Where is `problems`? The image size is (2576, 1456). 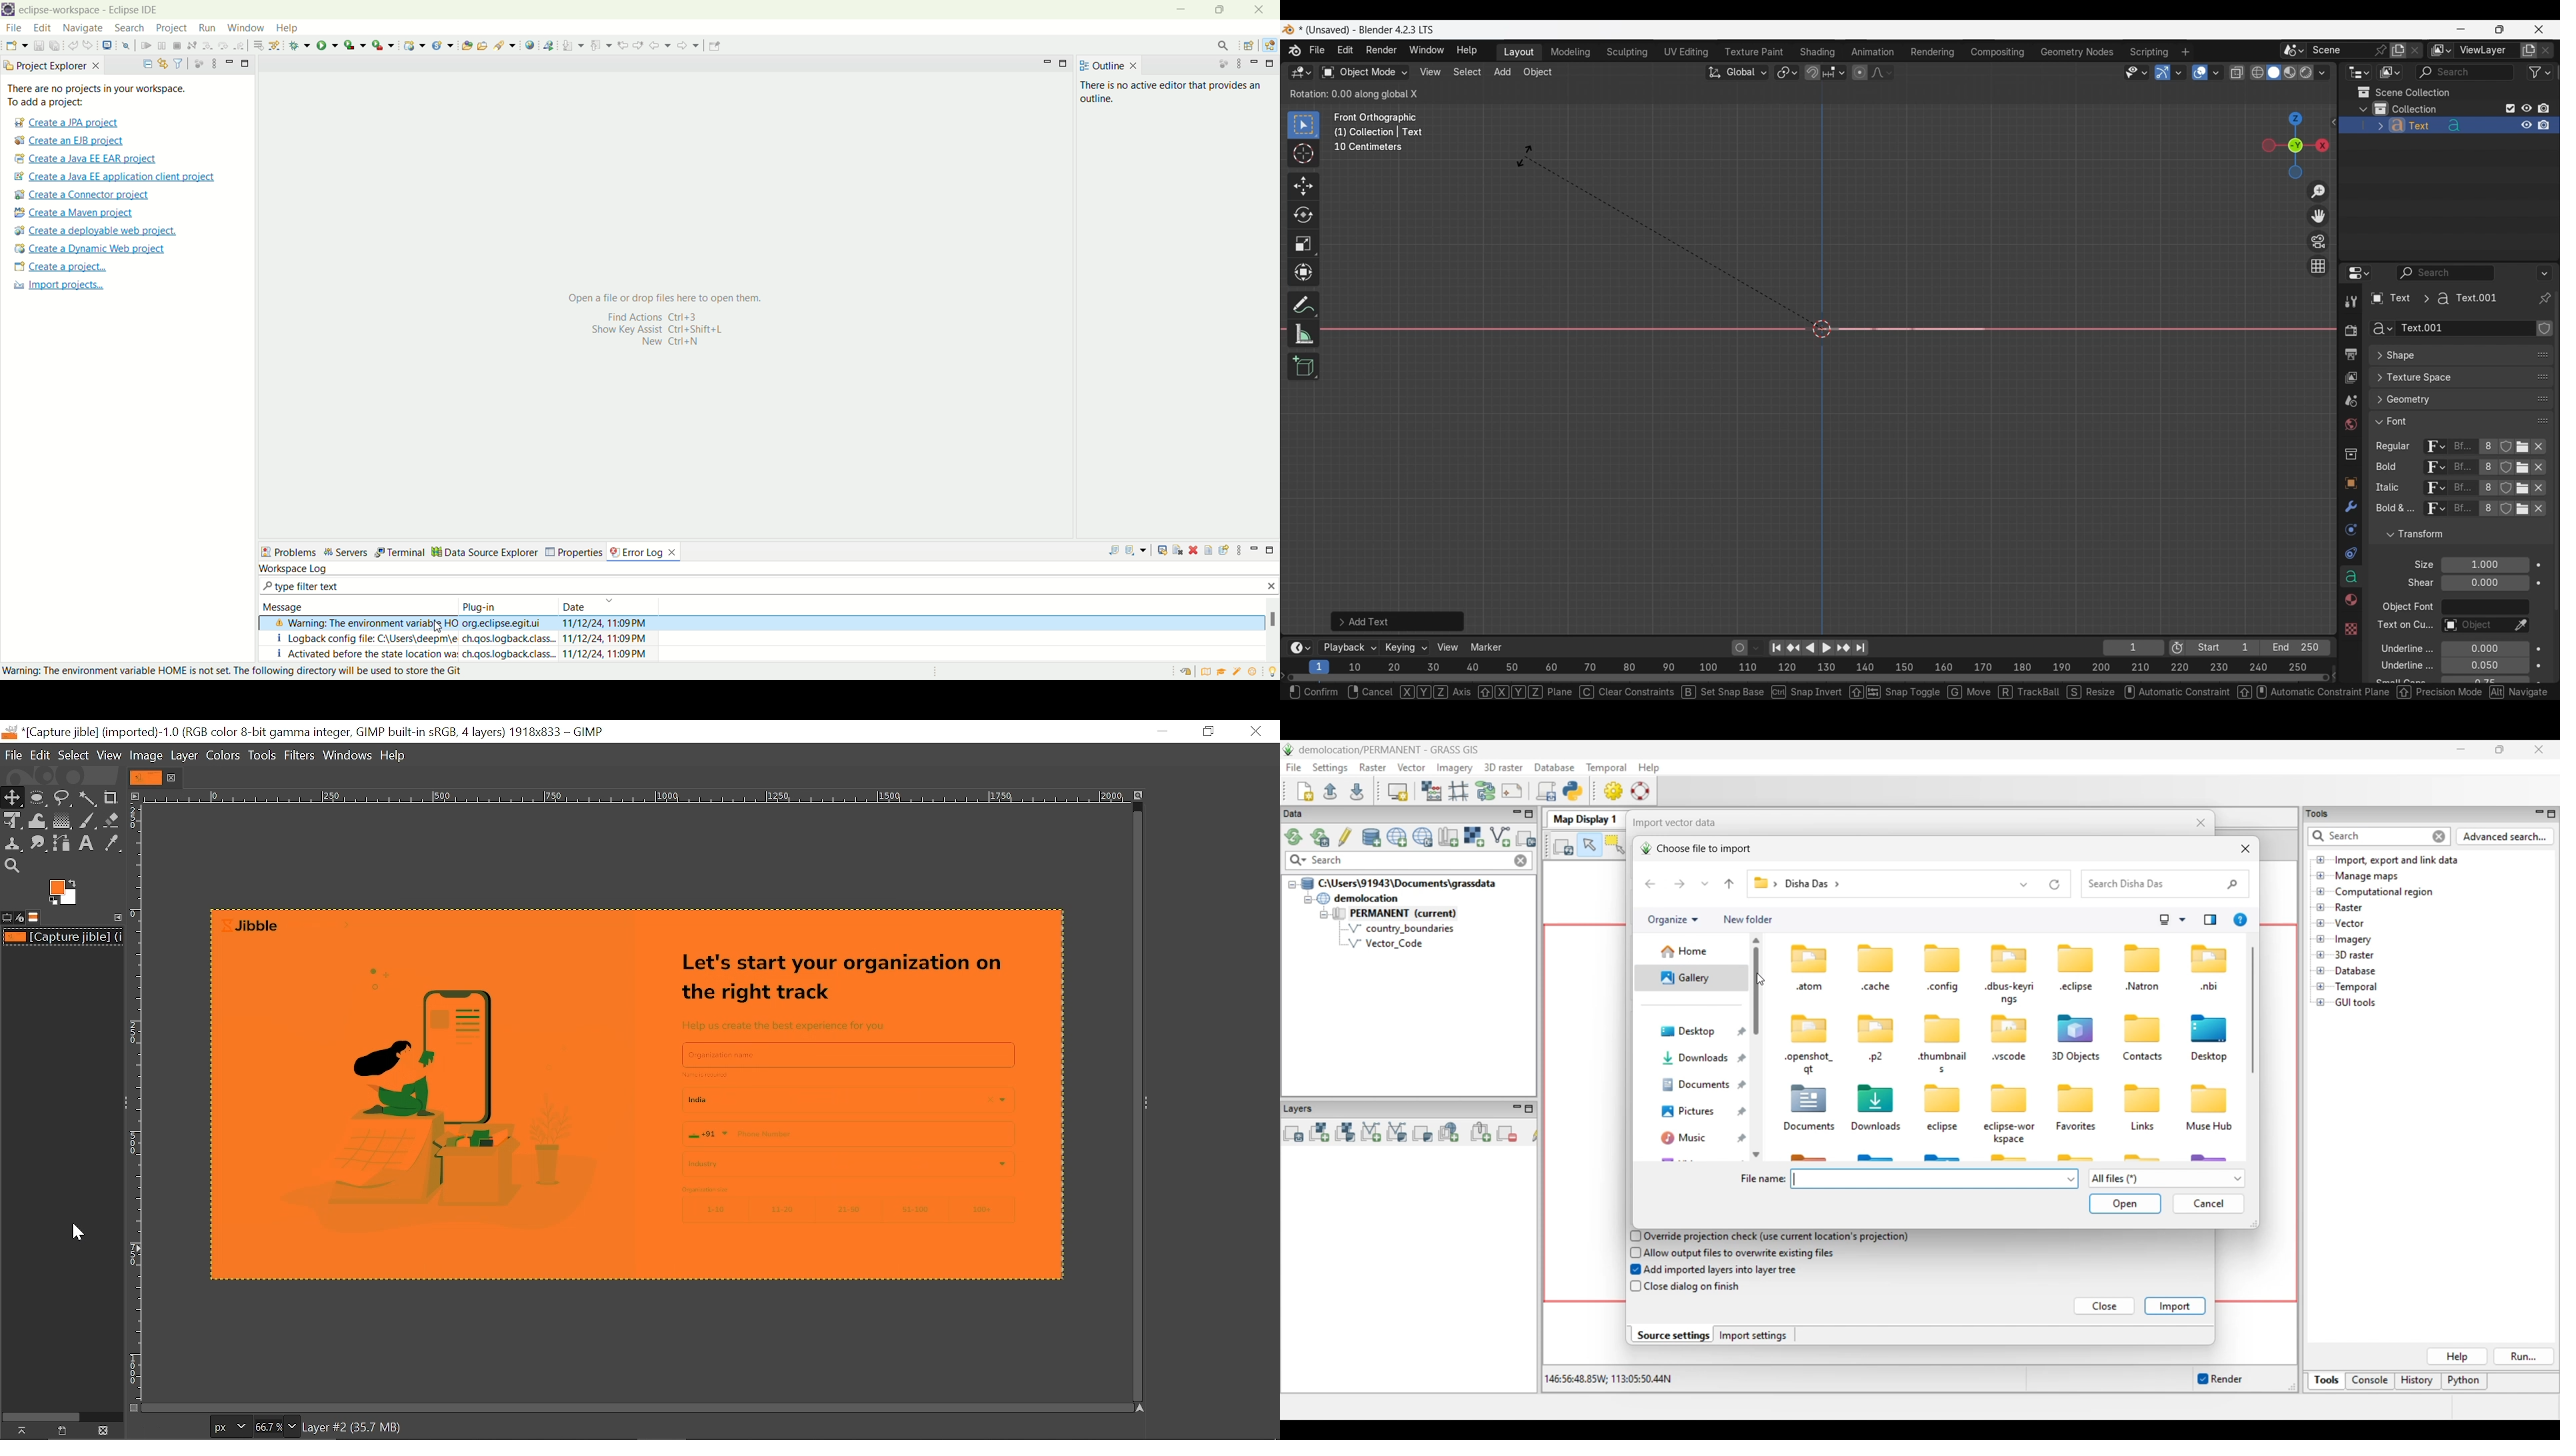
problems is located at coordinates (294, 551).